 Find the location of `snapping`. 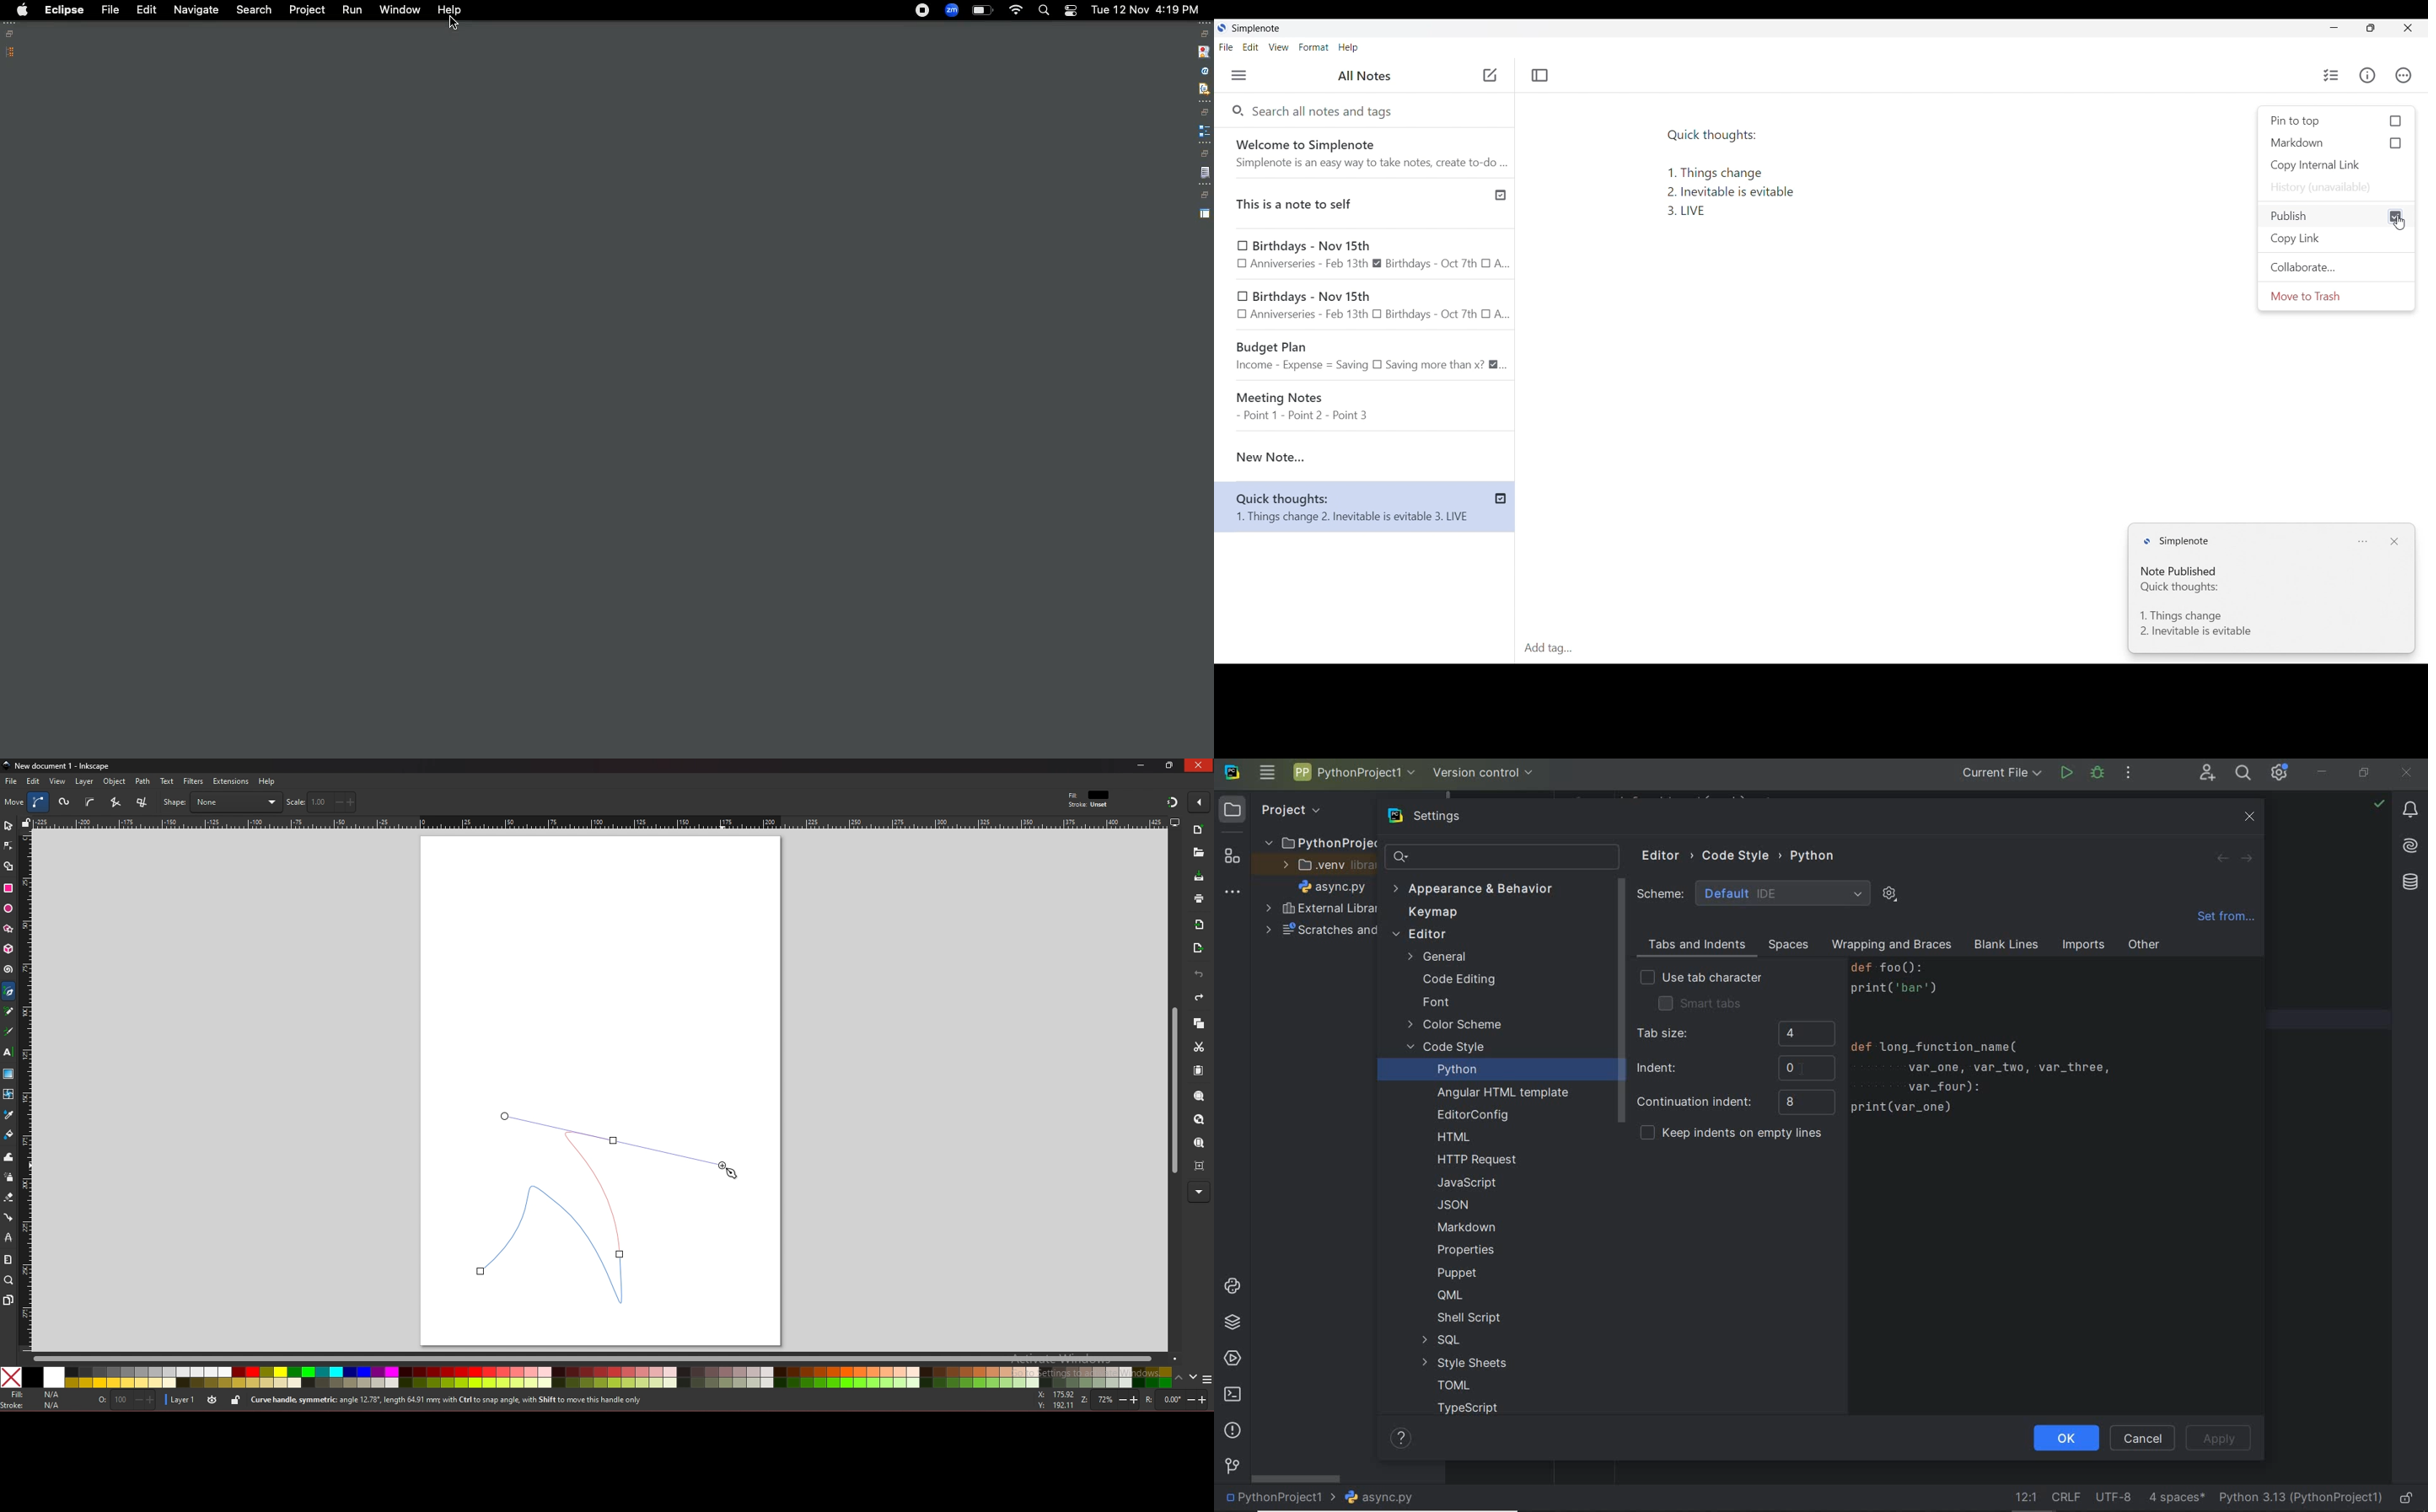

snapping is located at coordinates (1172, 802).